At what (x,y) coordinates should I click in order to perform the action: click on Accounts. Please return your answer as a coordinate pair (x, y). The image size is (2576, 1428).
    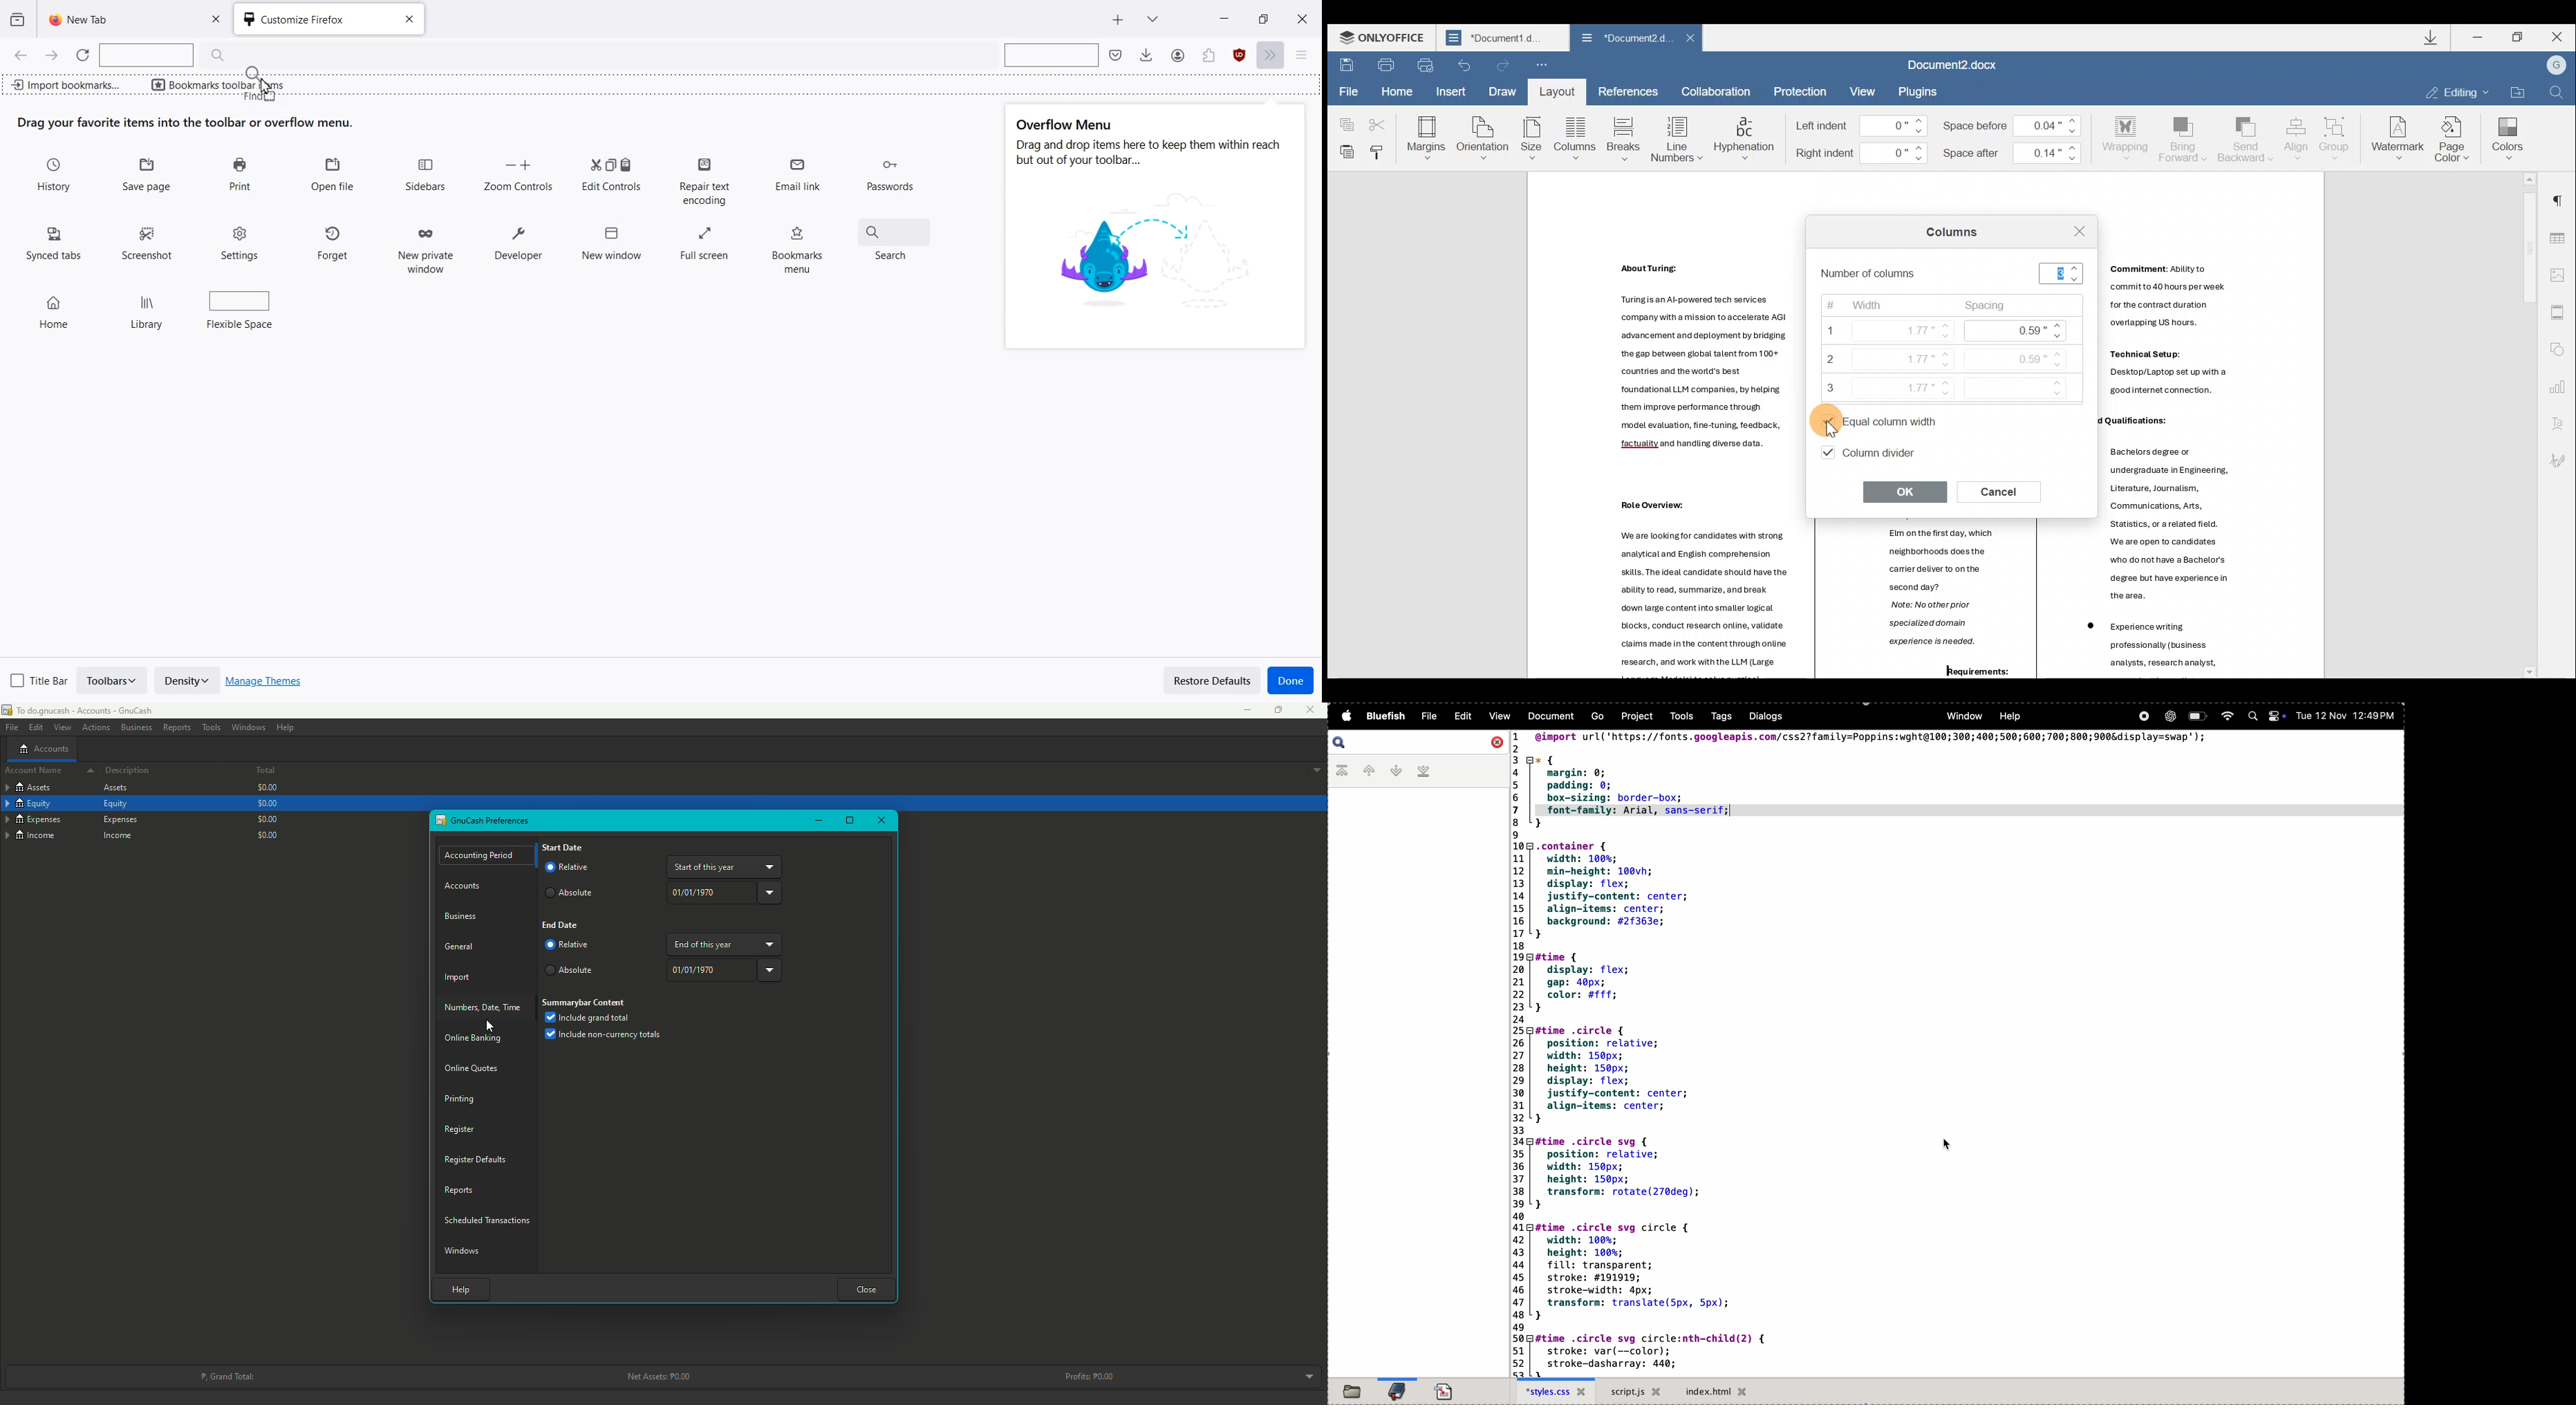
    Looking at the image, I should click on (466, 886).